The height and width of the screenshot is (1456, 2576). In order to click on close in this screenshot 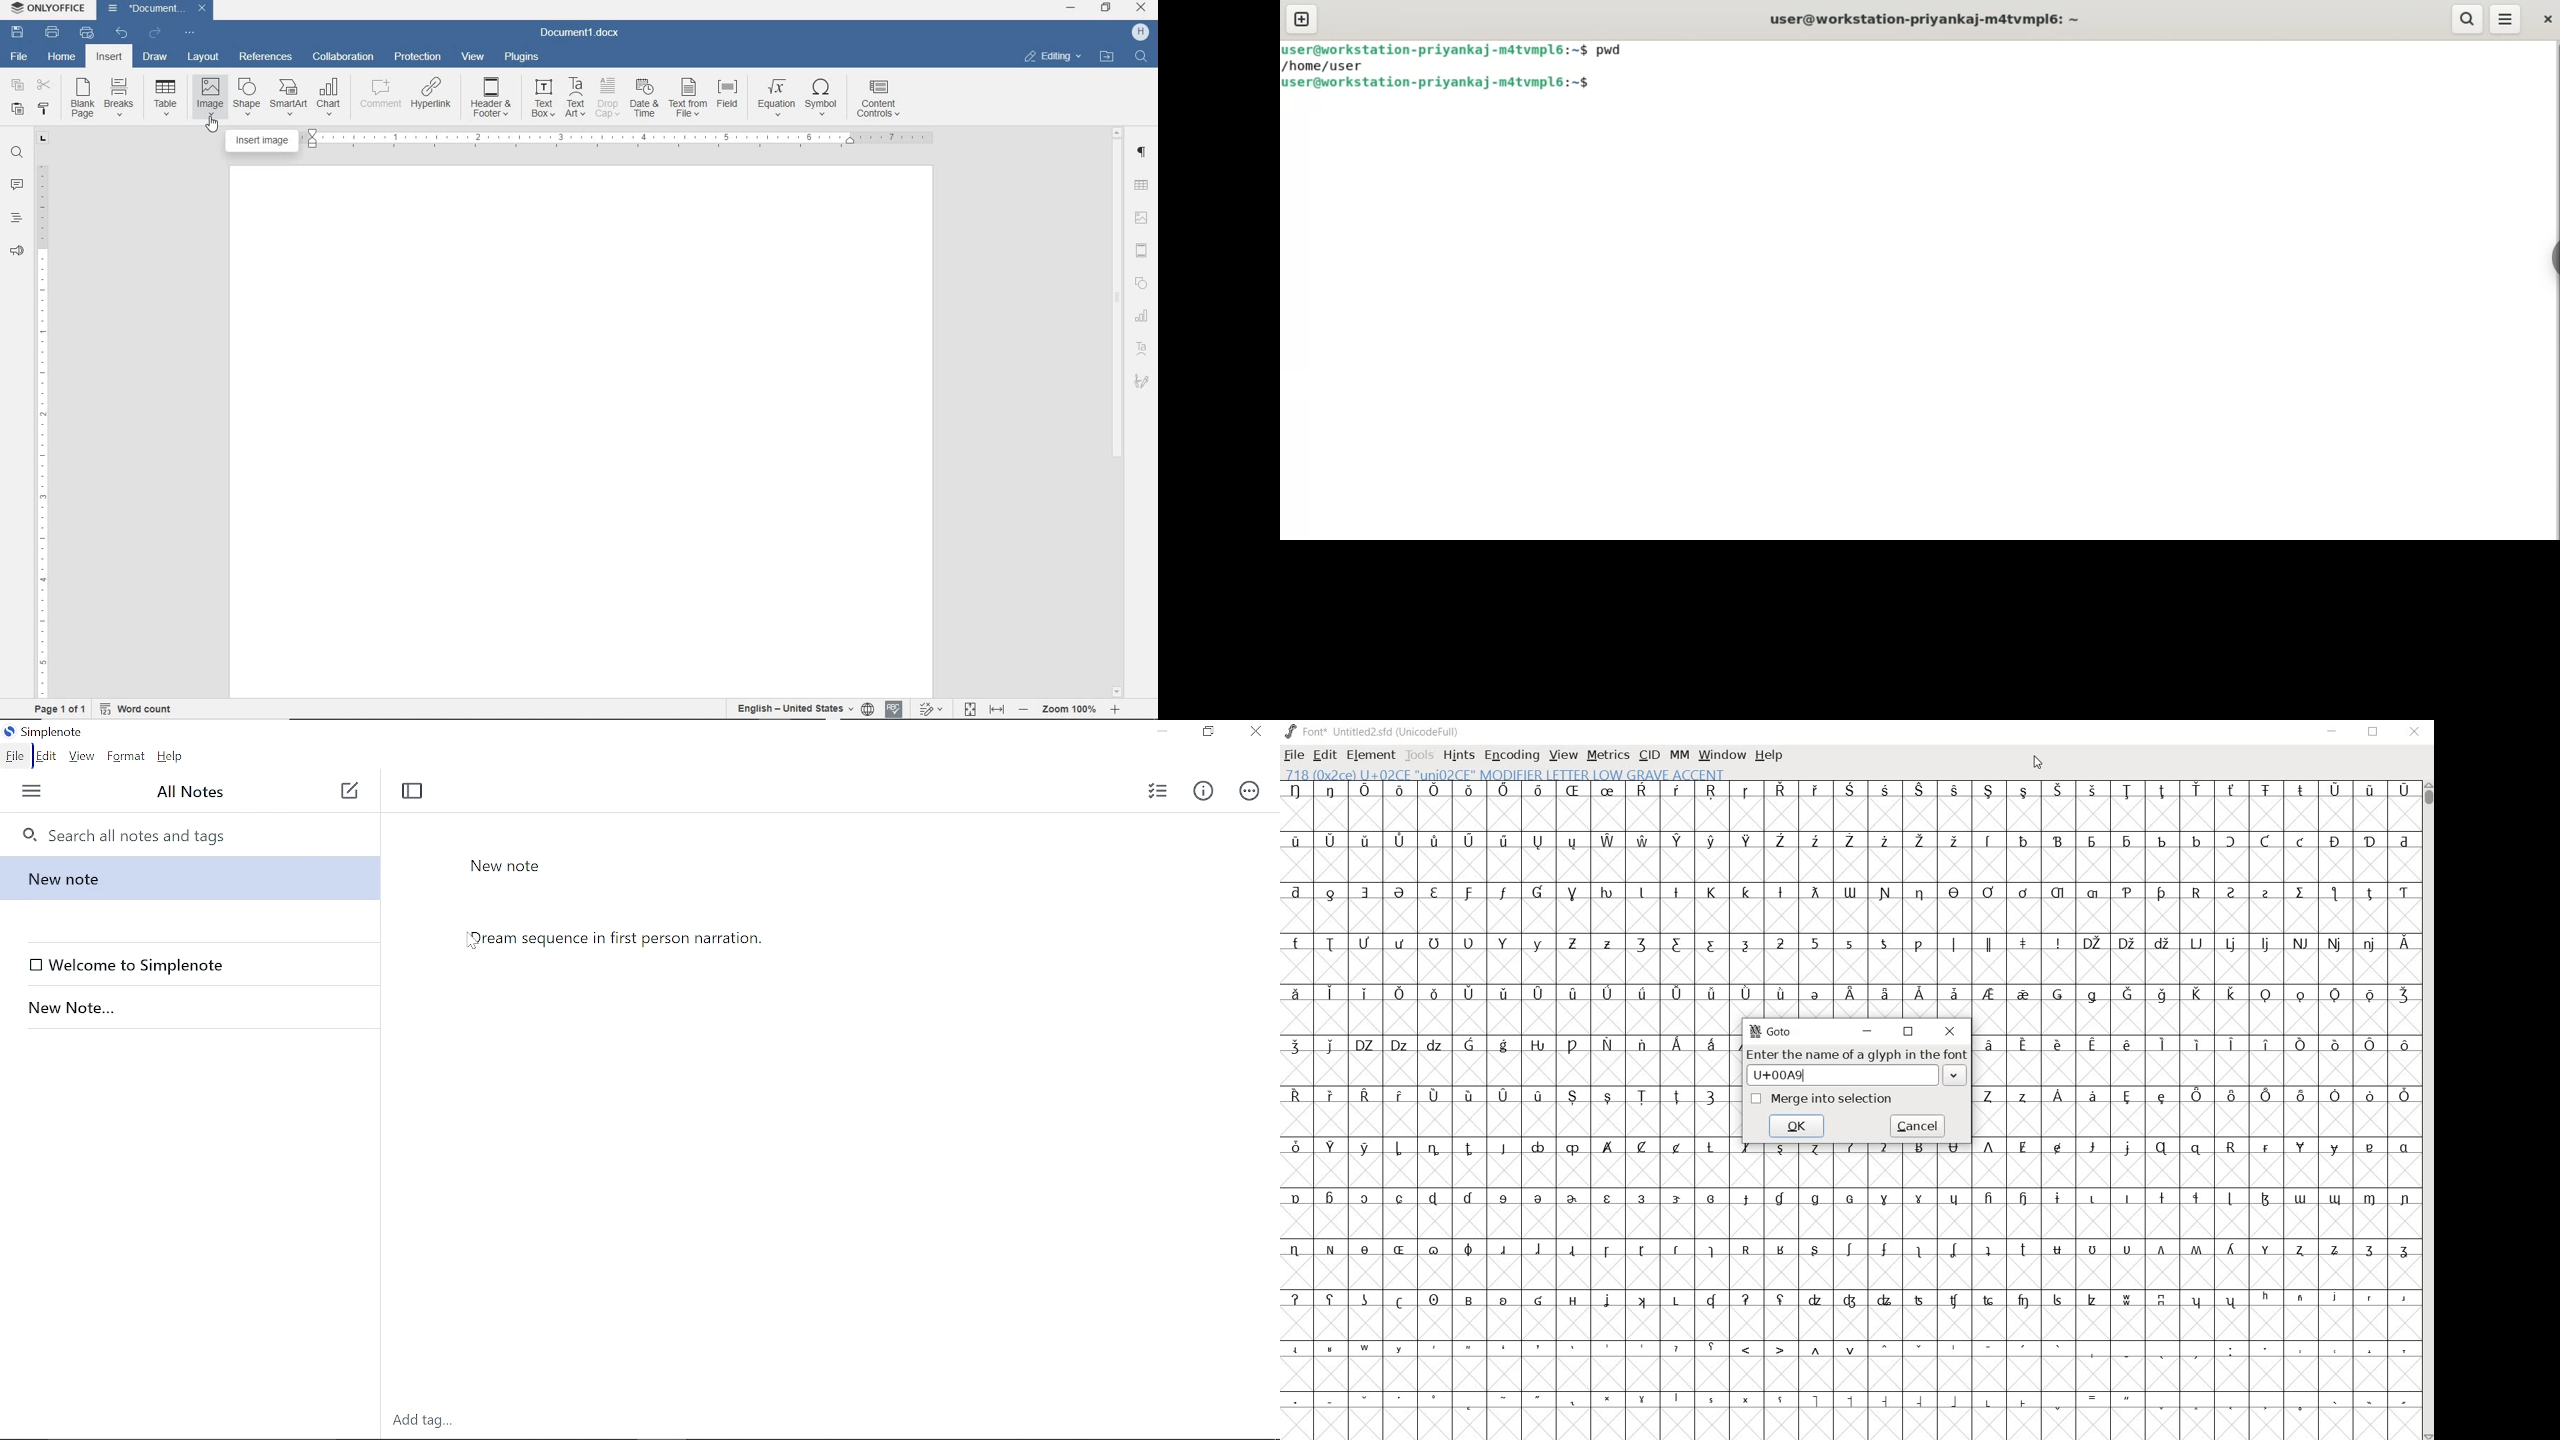, I will do `click(1951, 1030)`.